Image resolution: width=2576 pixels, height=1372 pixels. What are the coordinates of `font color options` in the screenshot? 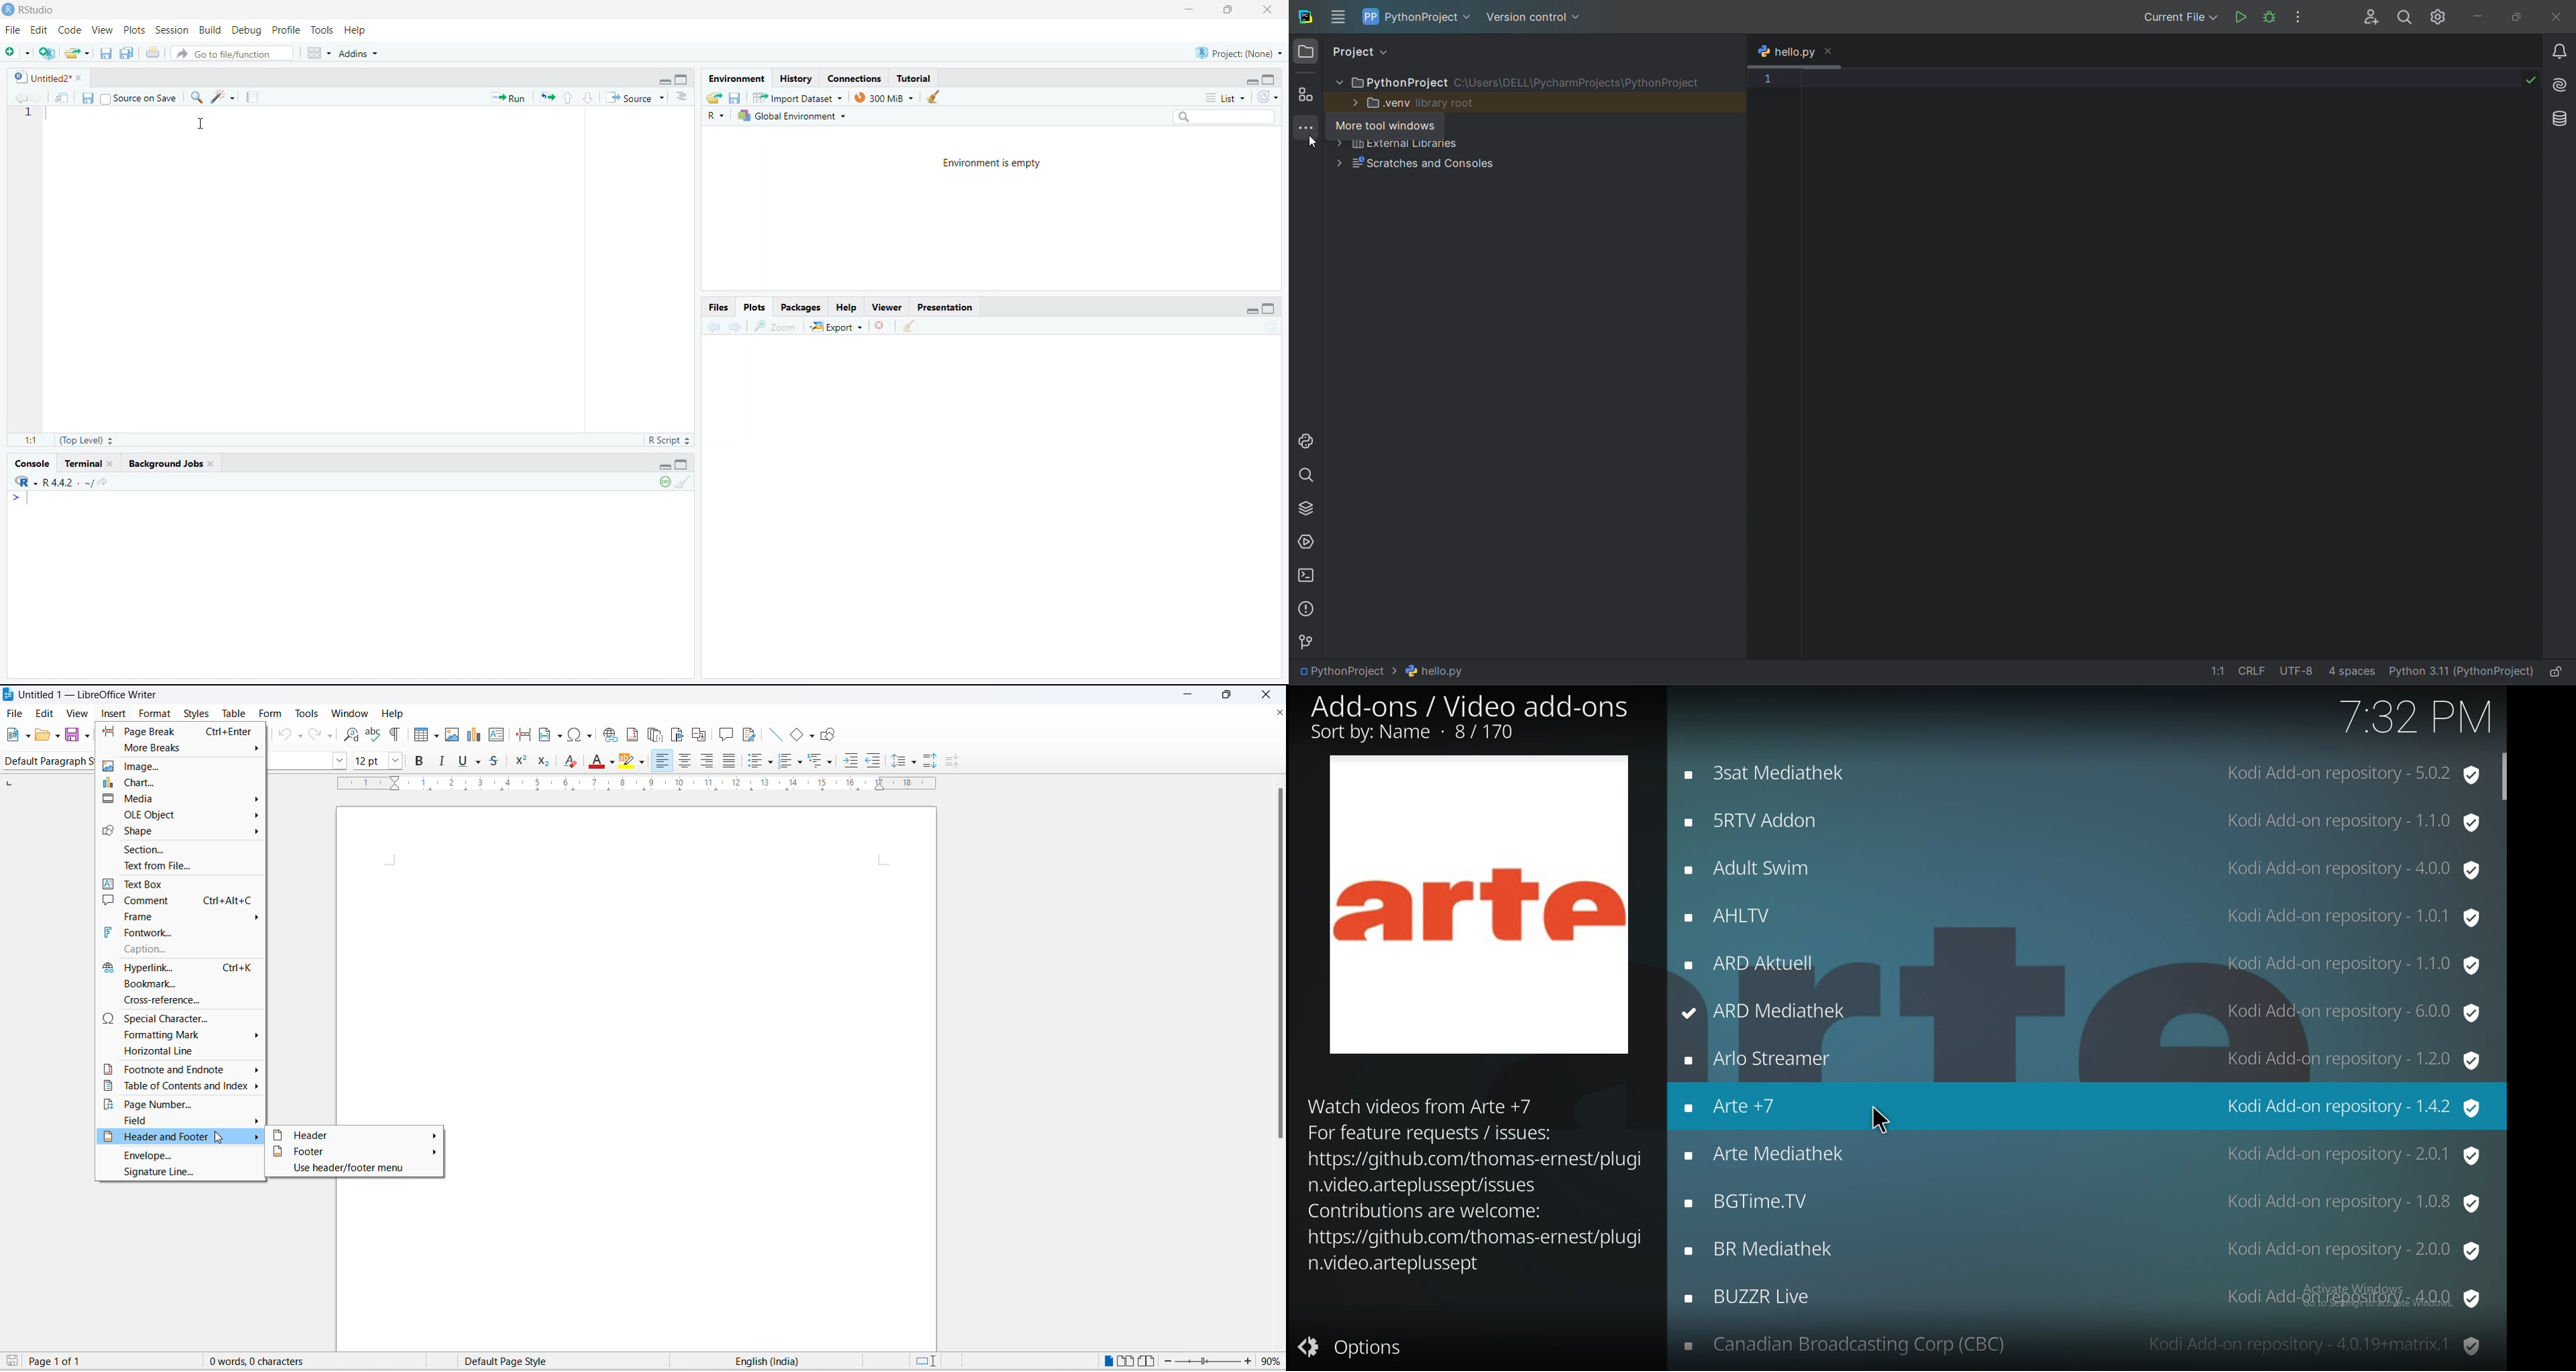 It's located at (611, 761).